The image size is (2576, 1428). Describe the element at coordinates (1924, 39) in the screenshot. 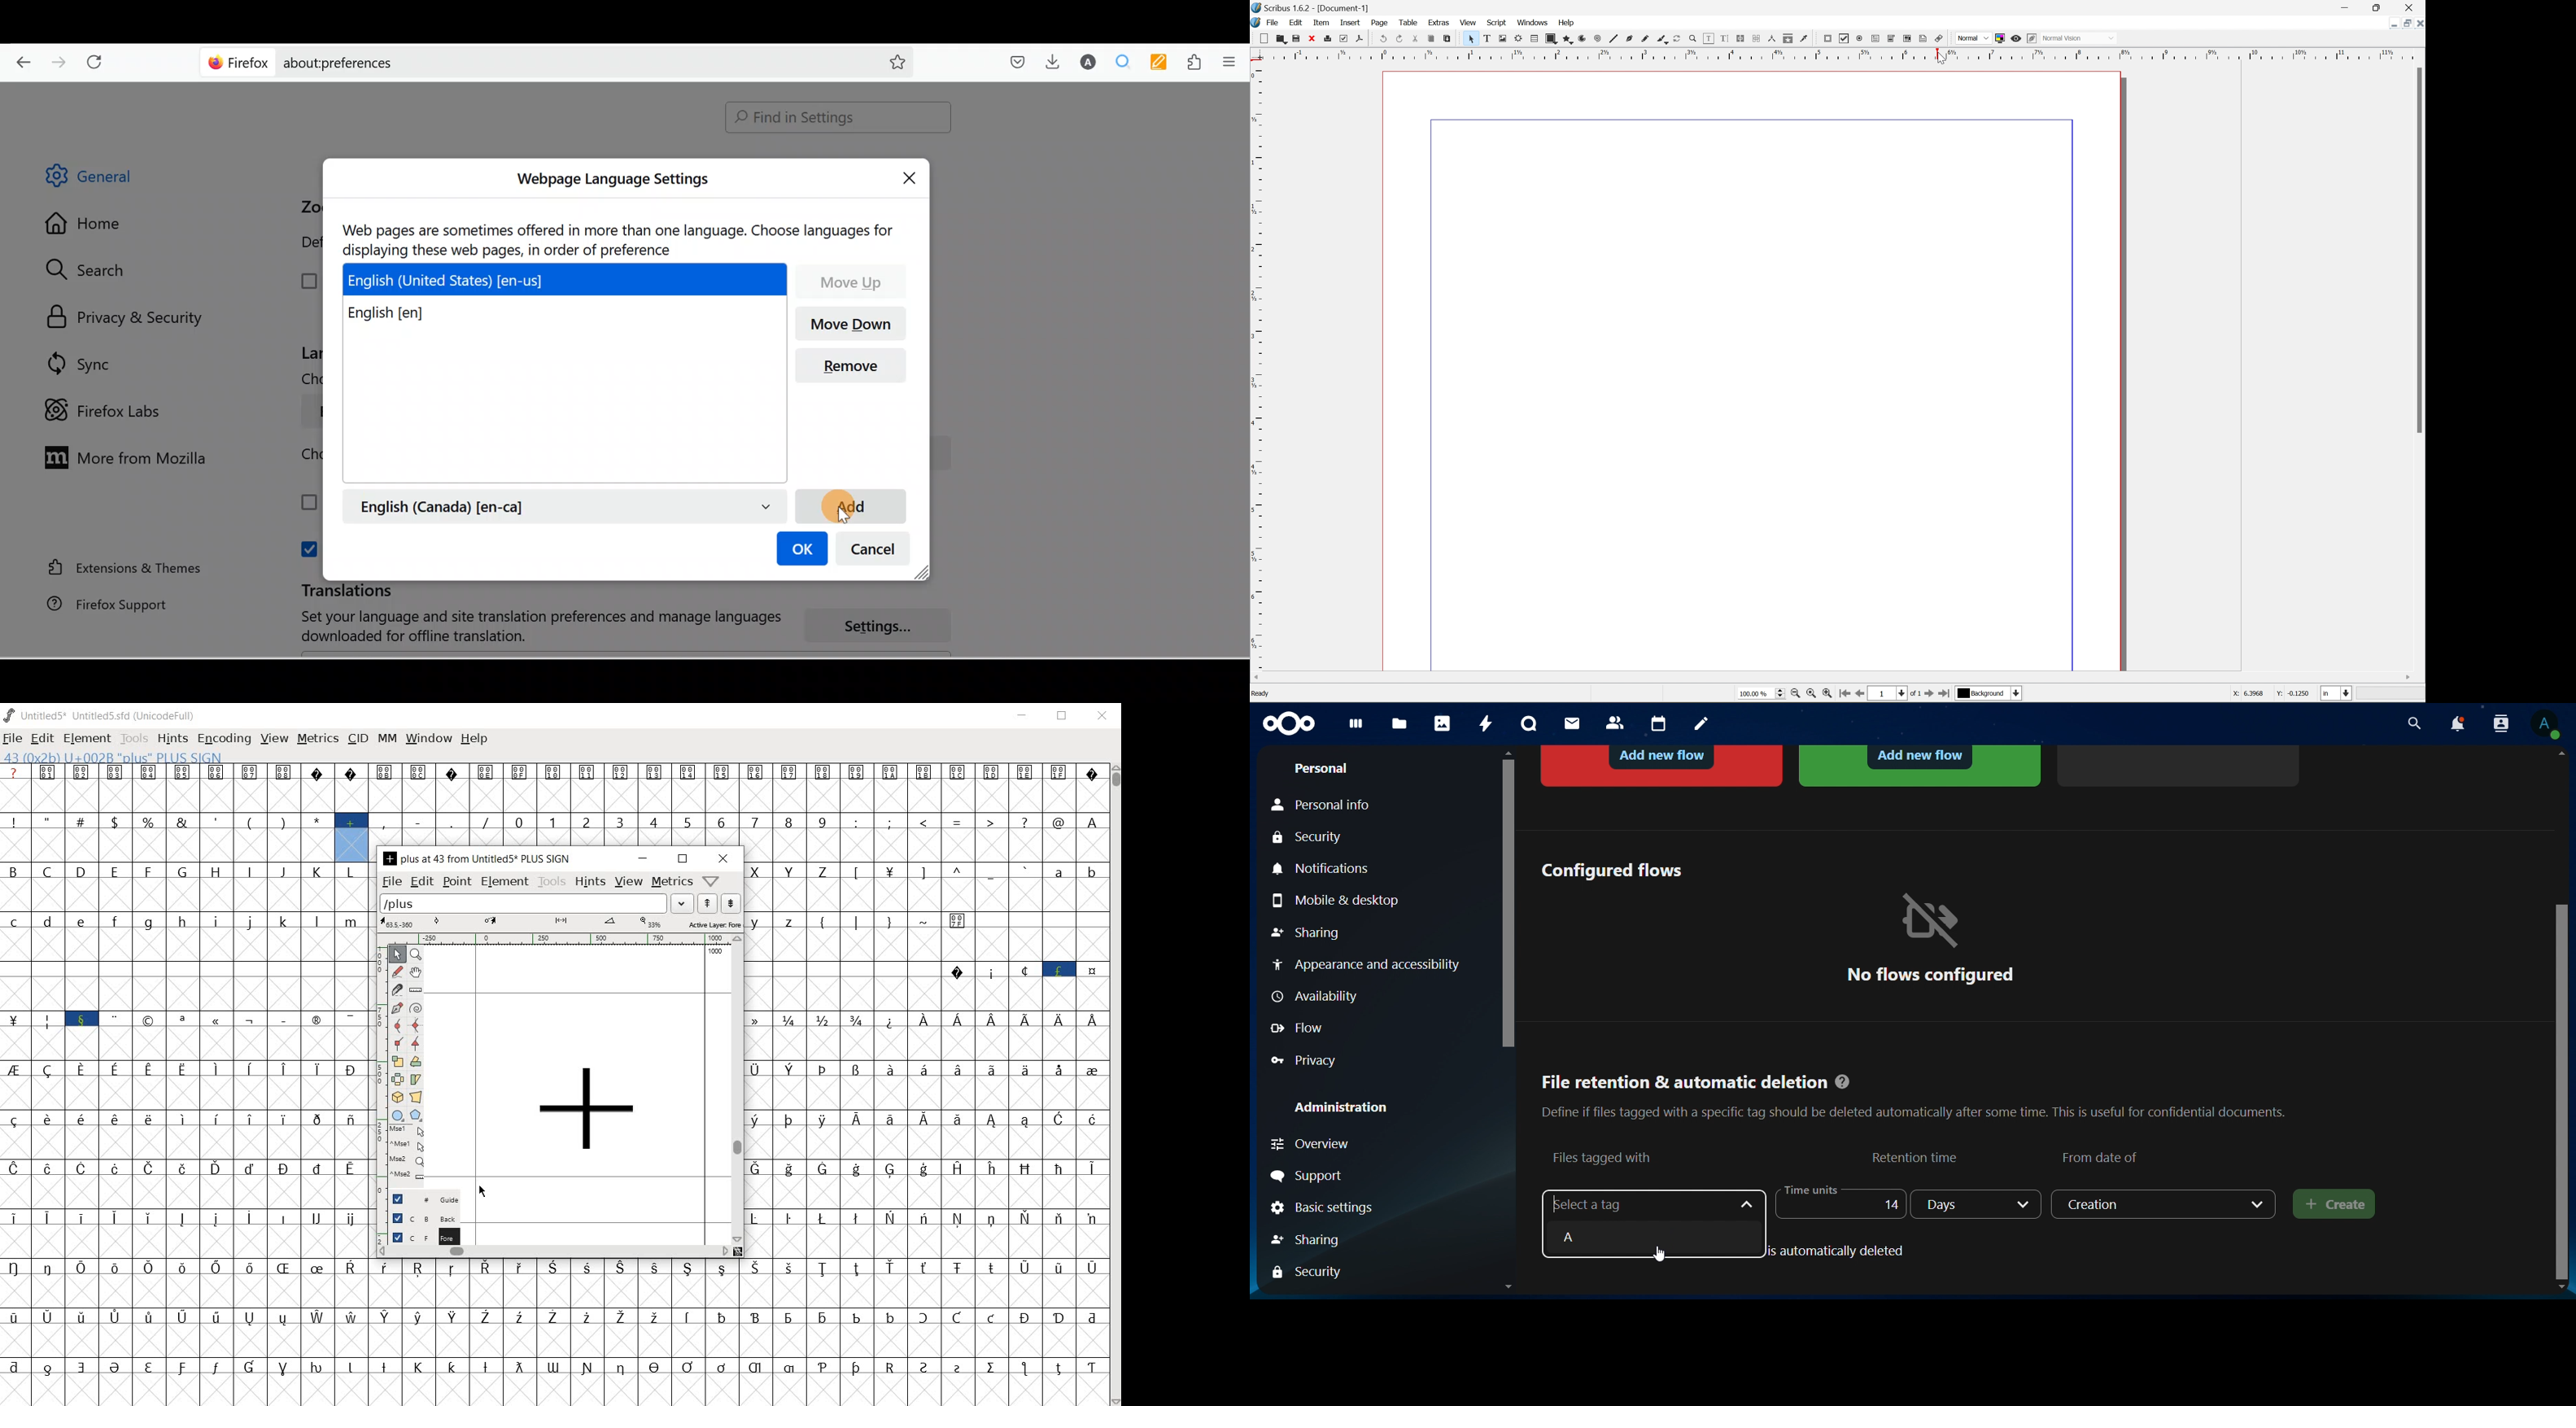

I see `text annotation` at that location.